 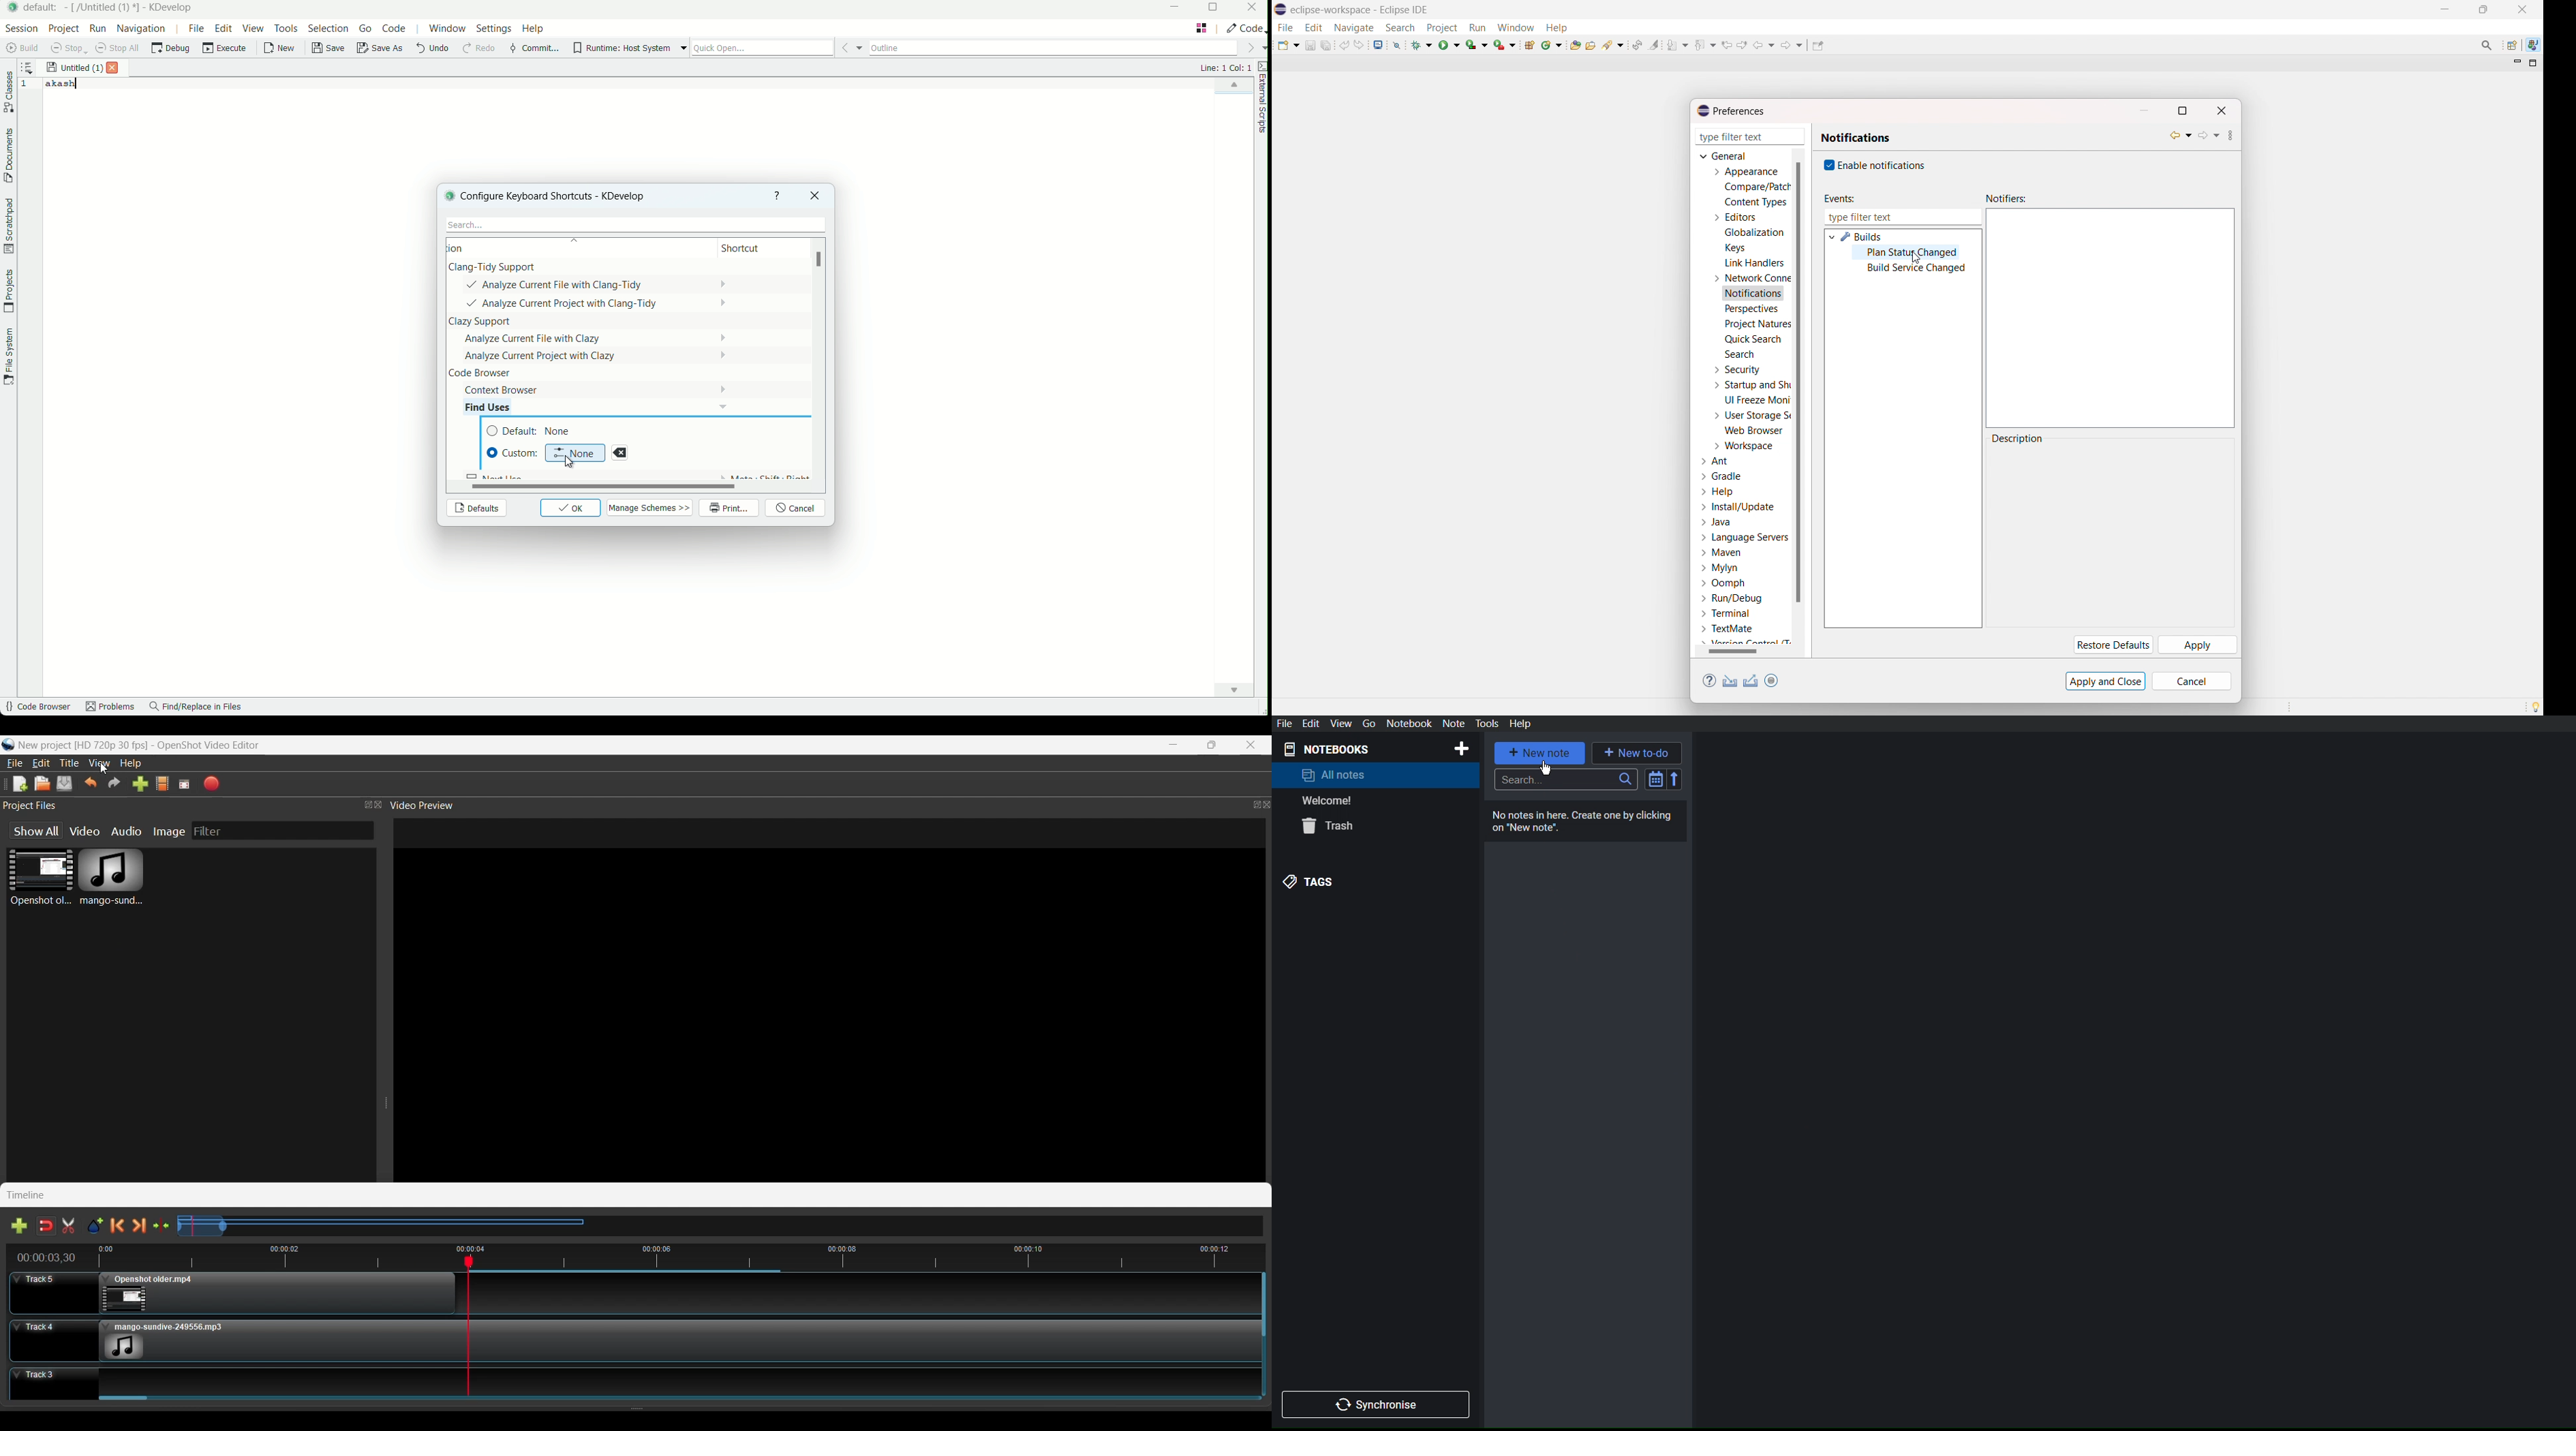 What do you see at coordinates (127, 831) in the screenshot?
I see `Audio` at bounding box center [127, 831].